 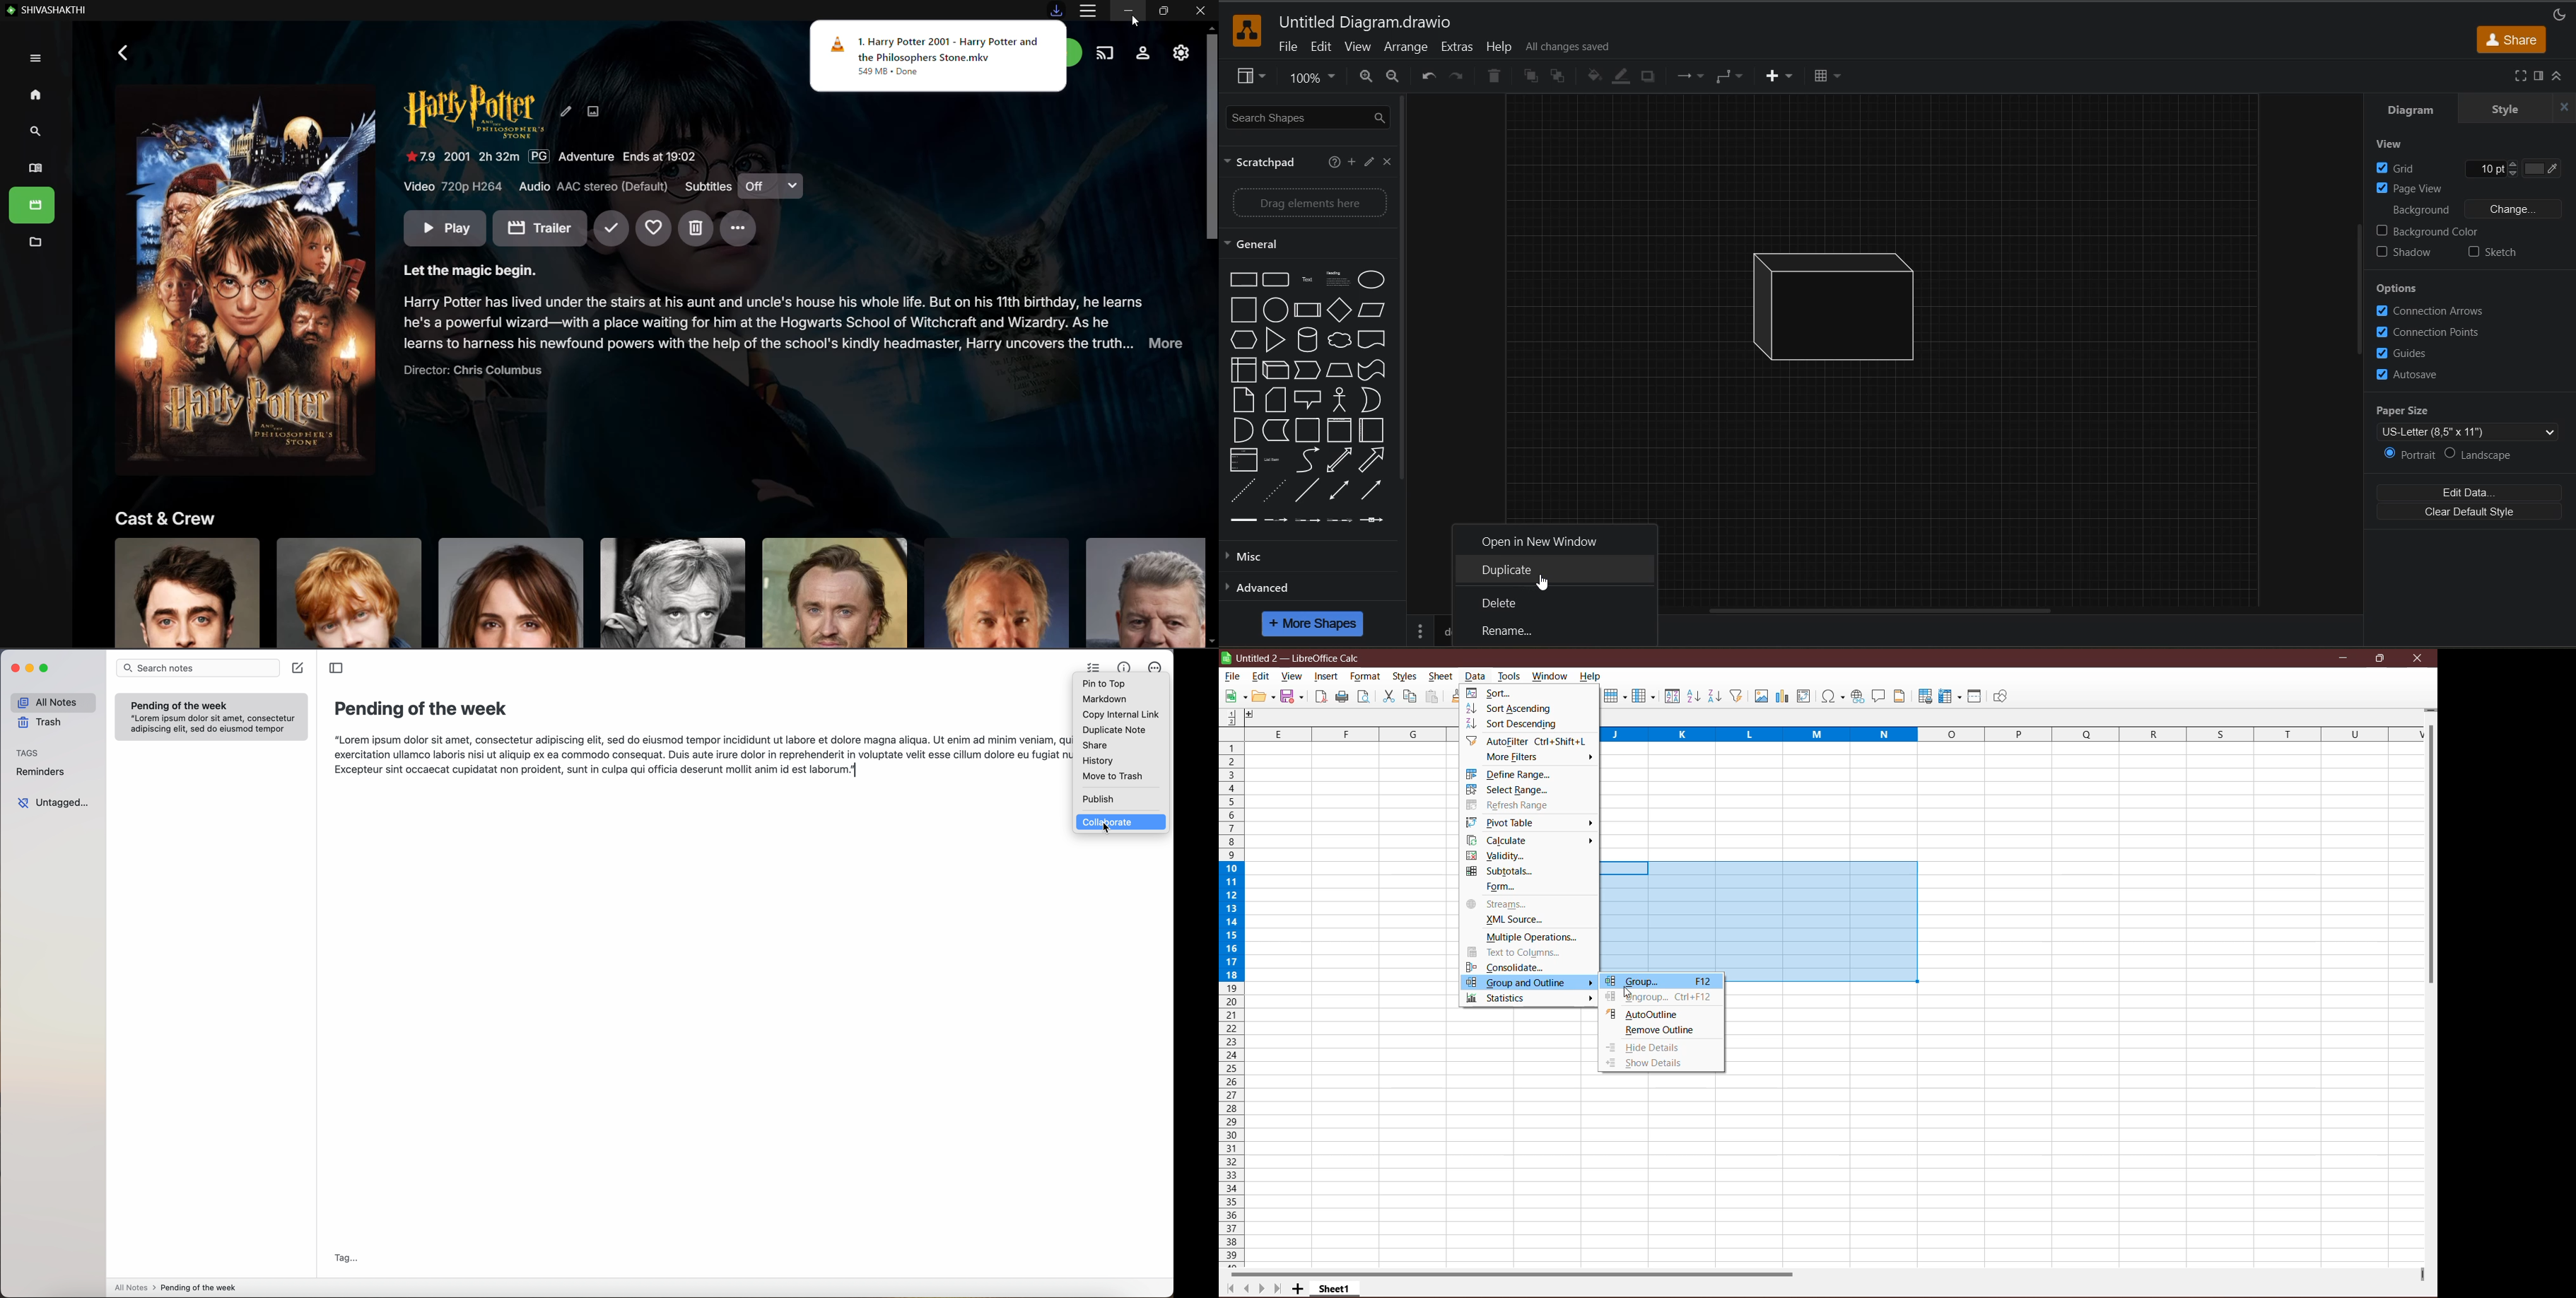 I want to click on pages, so click(x=1420, y=630).